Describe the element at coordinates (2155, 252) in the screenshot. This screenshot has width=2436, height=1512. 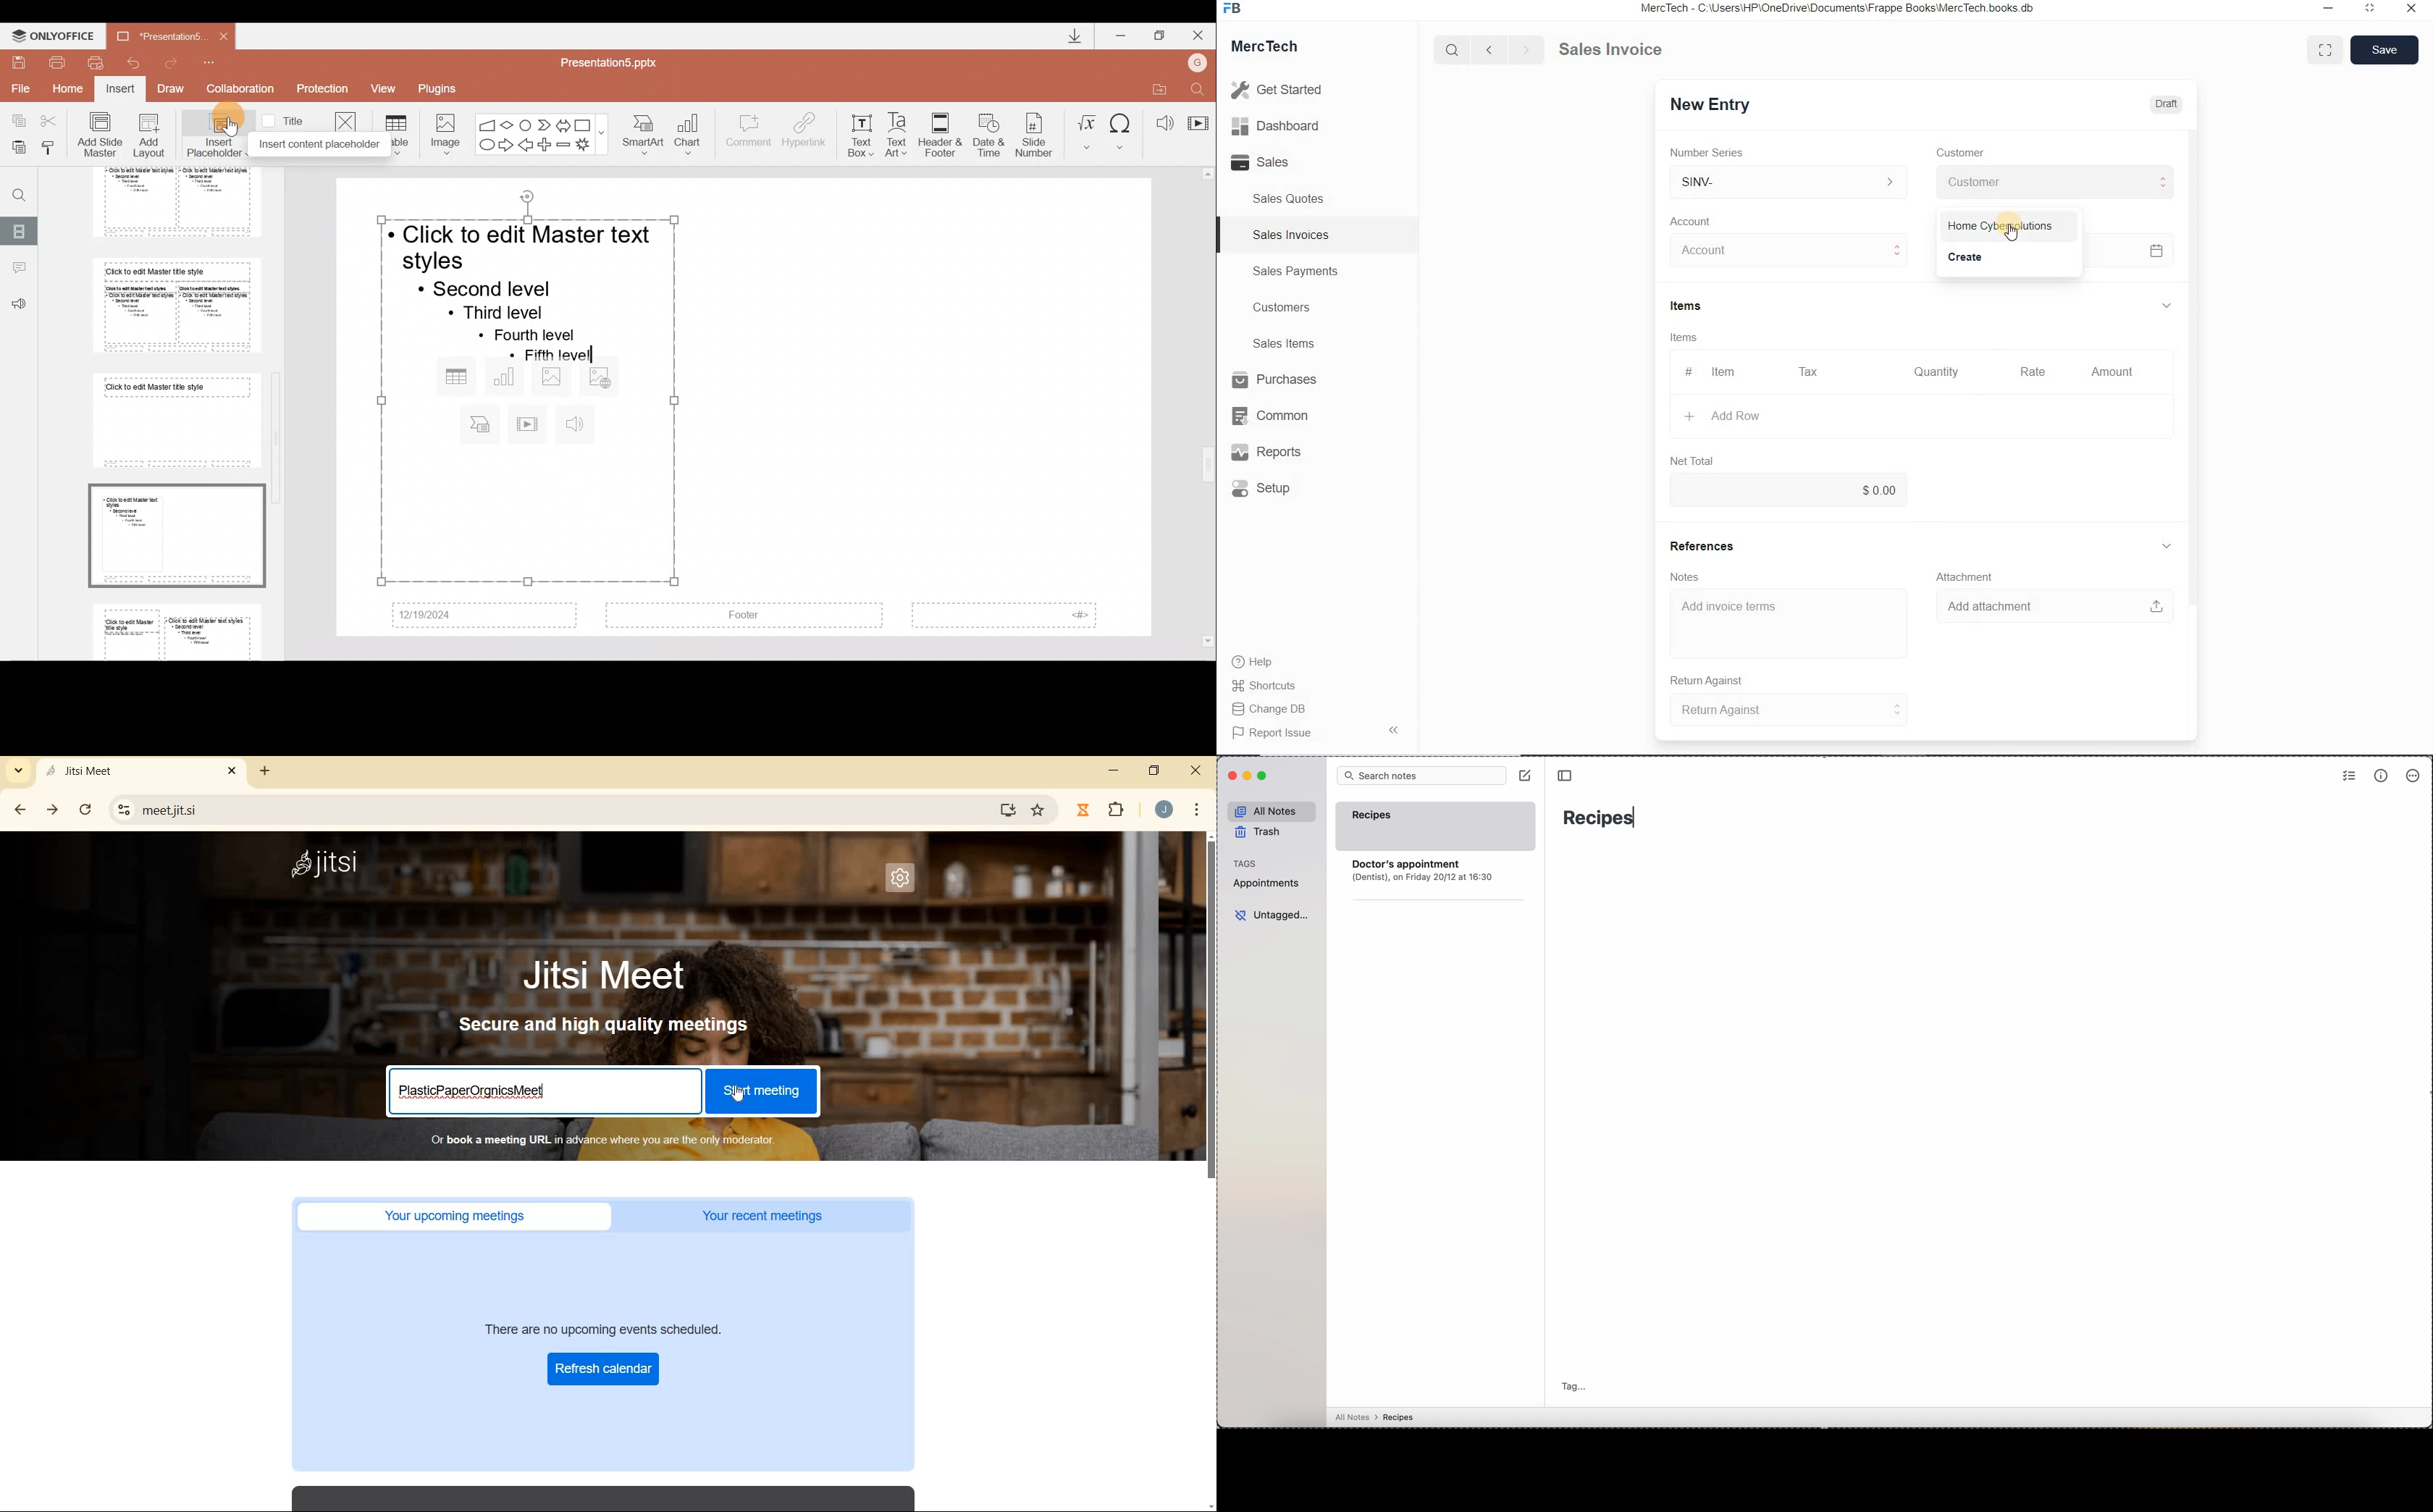
I see `Calendar` at that location.